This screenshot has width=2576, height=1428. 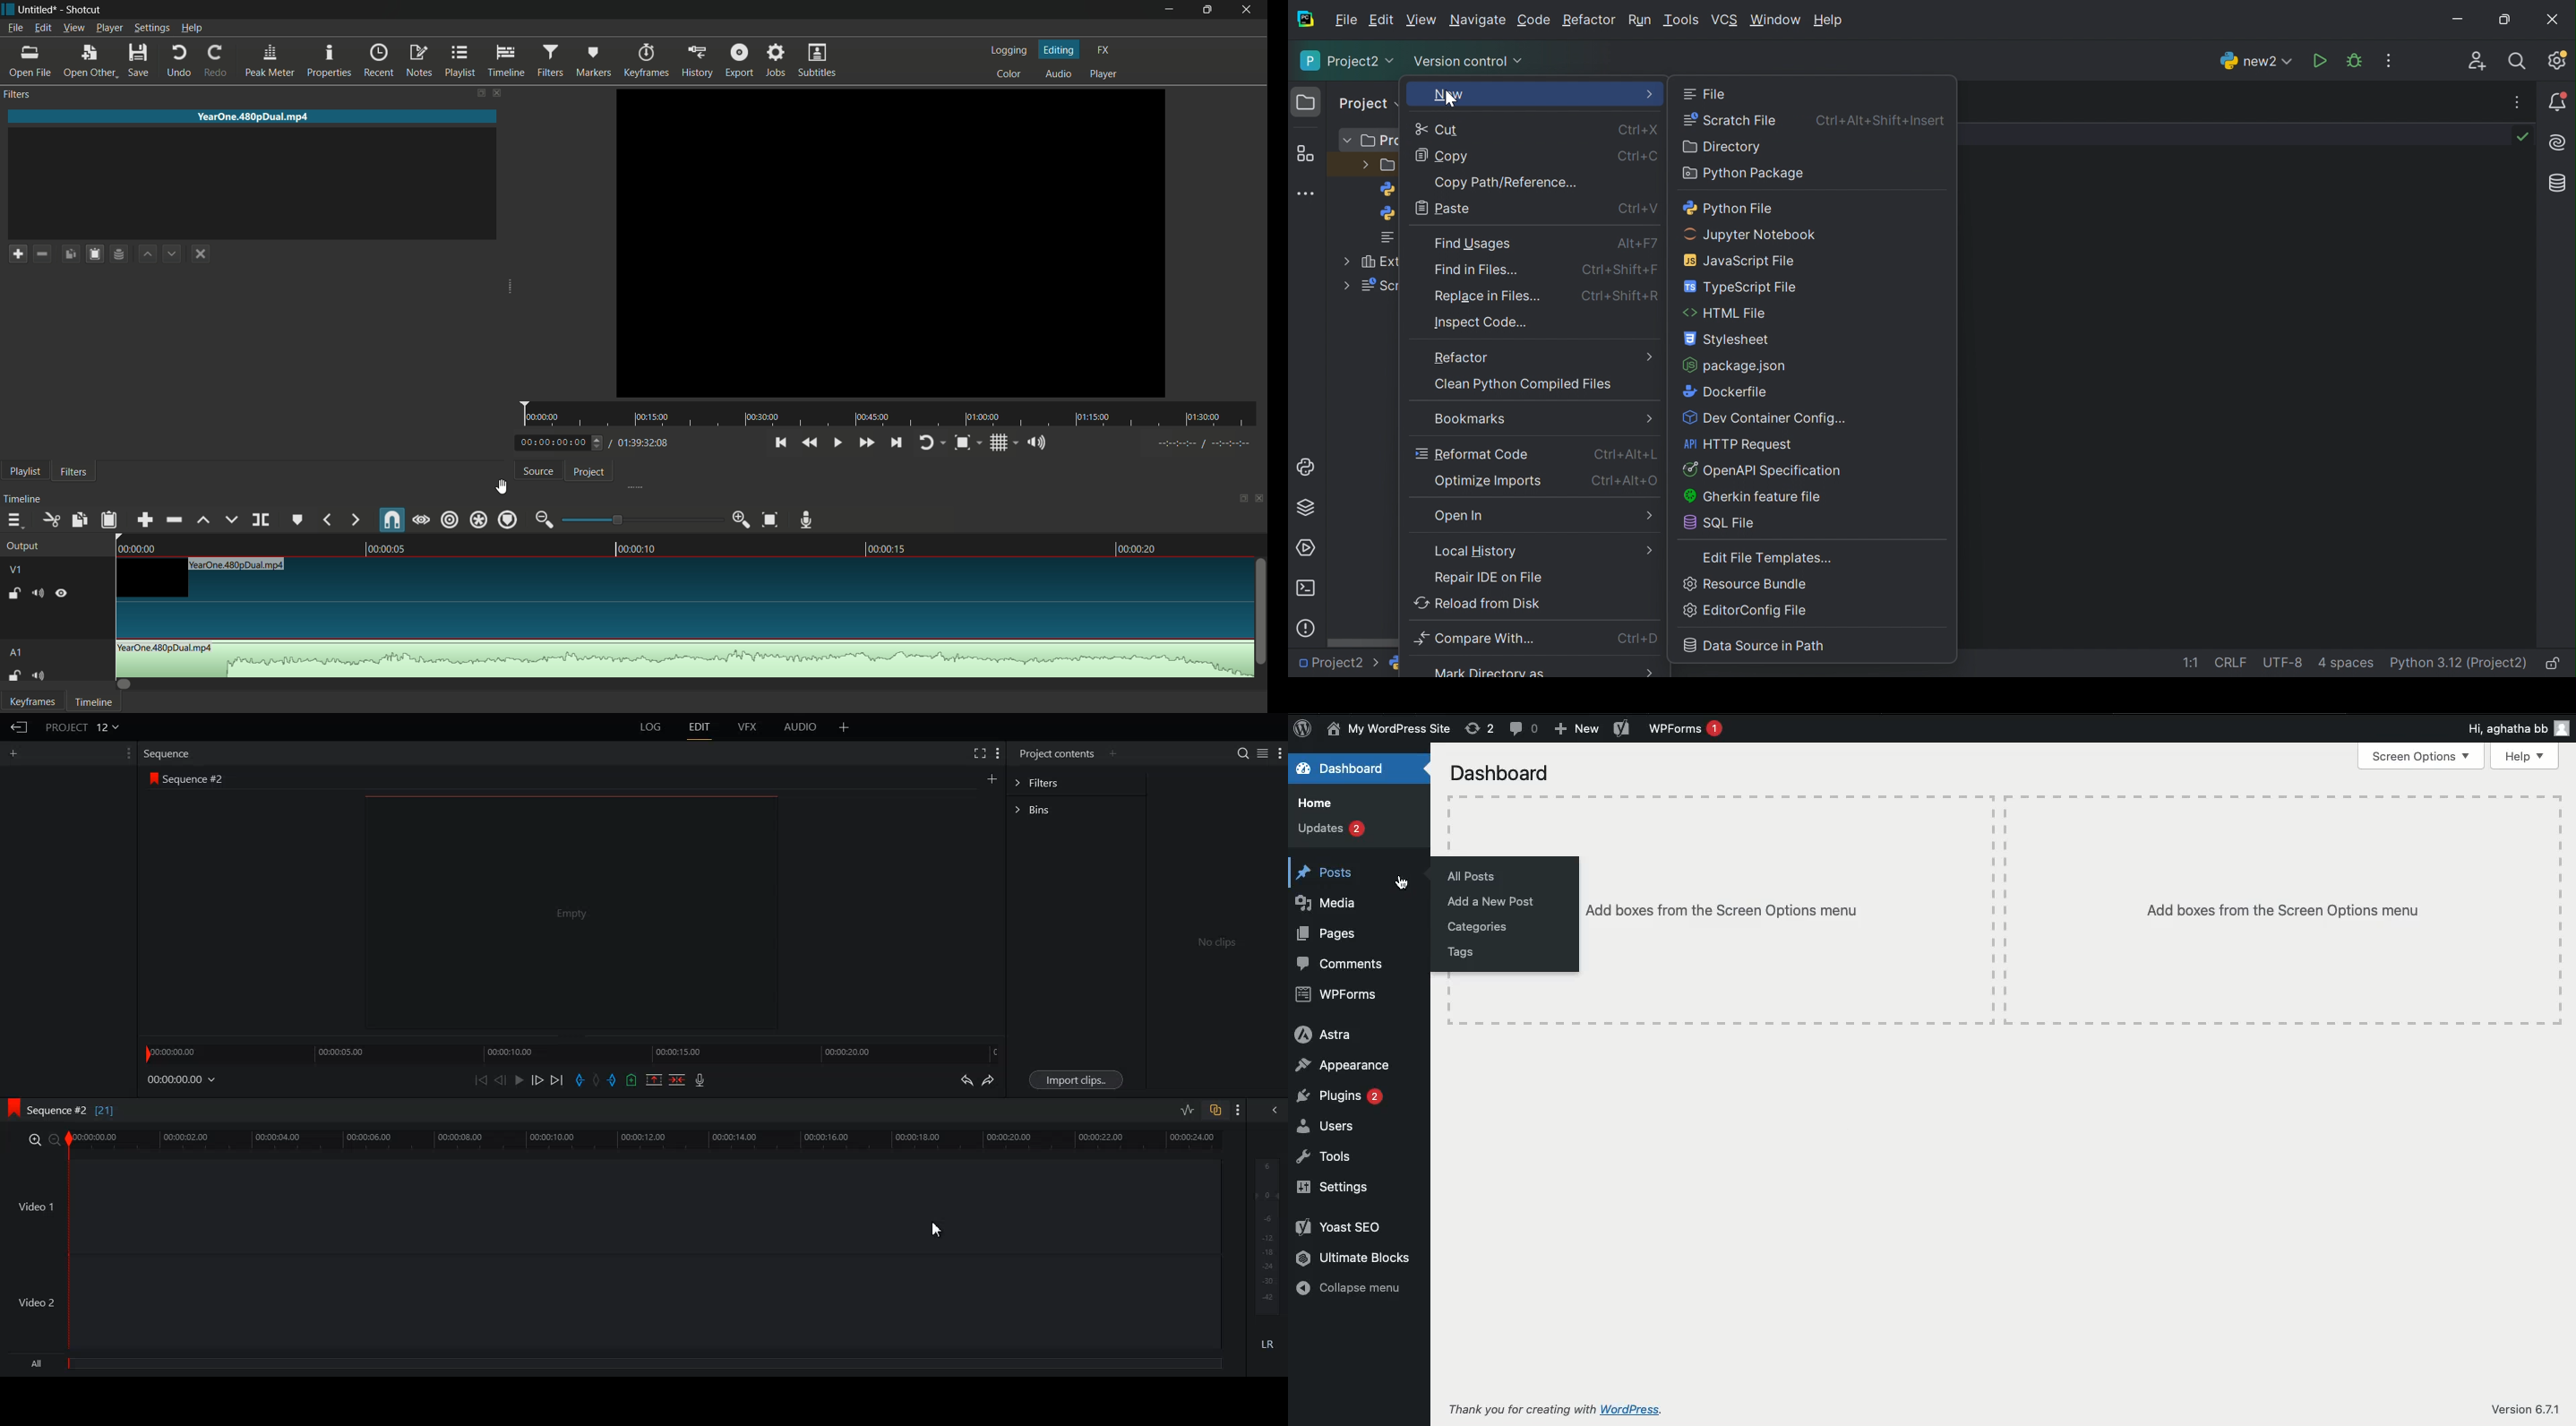 What do you see at coordinates (1344, 259) in the screenshot?
I see `More` at bounding box center [1344, 259].